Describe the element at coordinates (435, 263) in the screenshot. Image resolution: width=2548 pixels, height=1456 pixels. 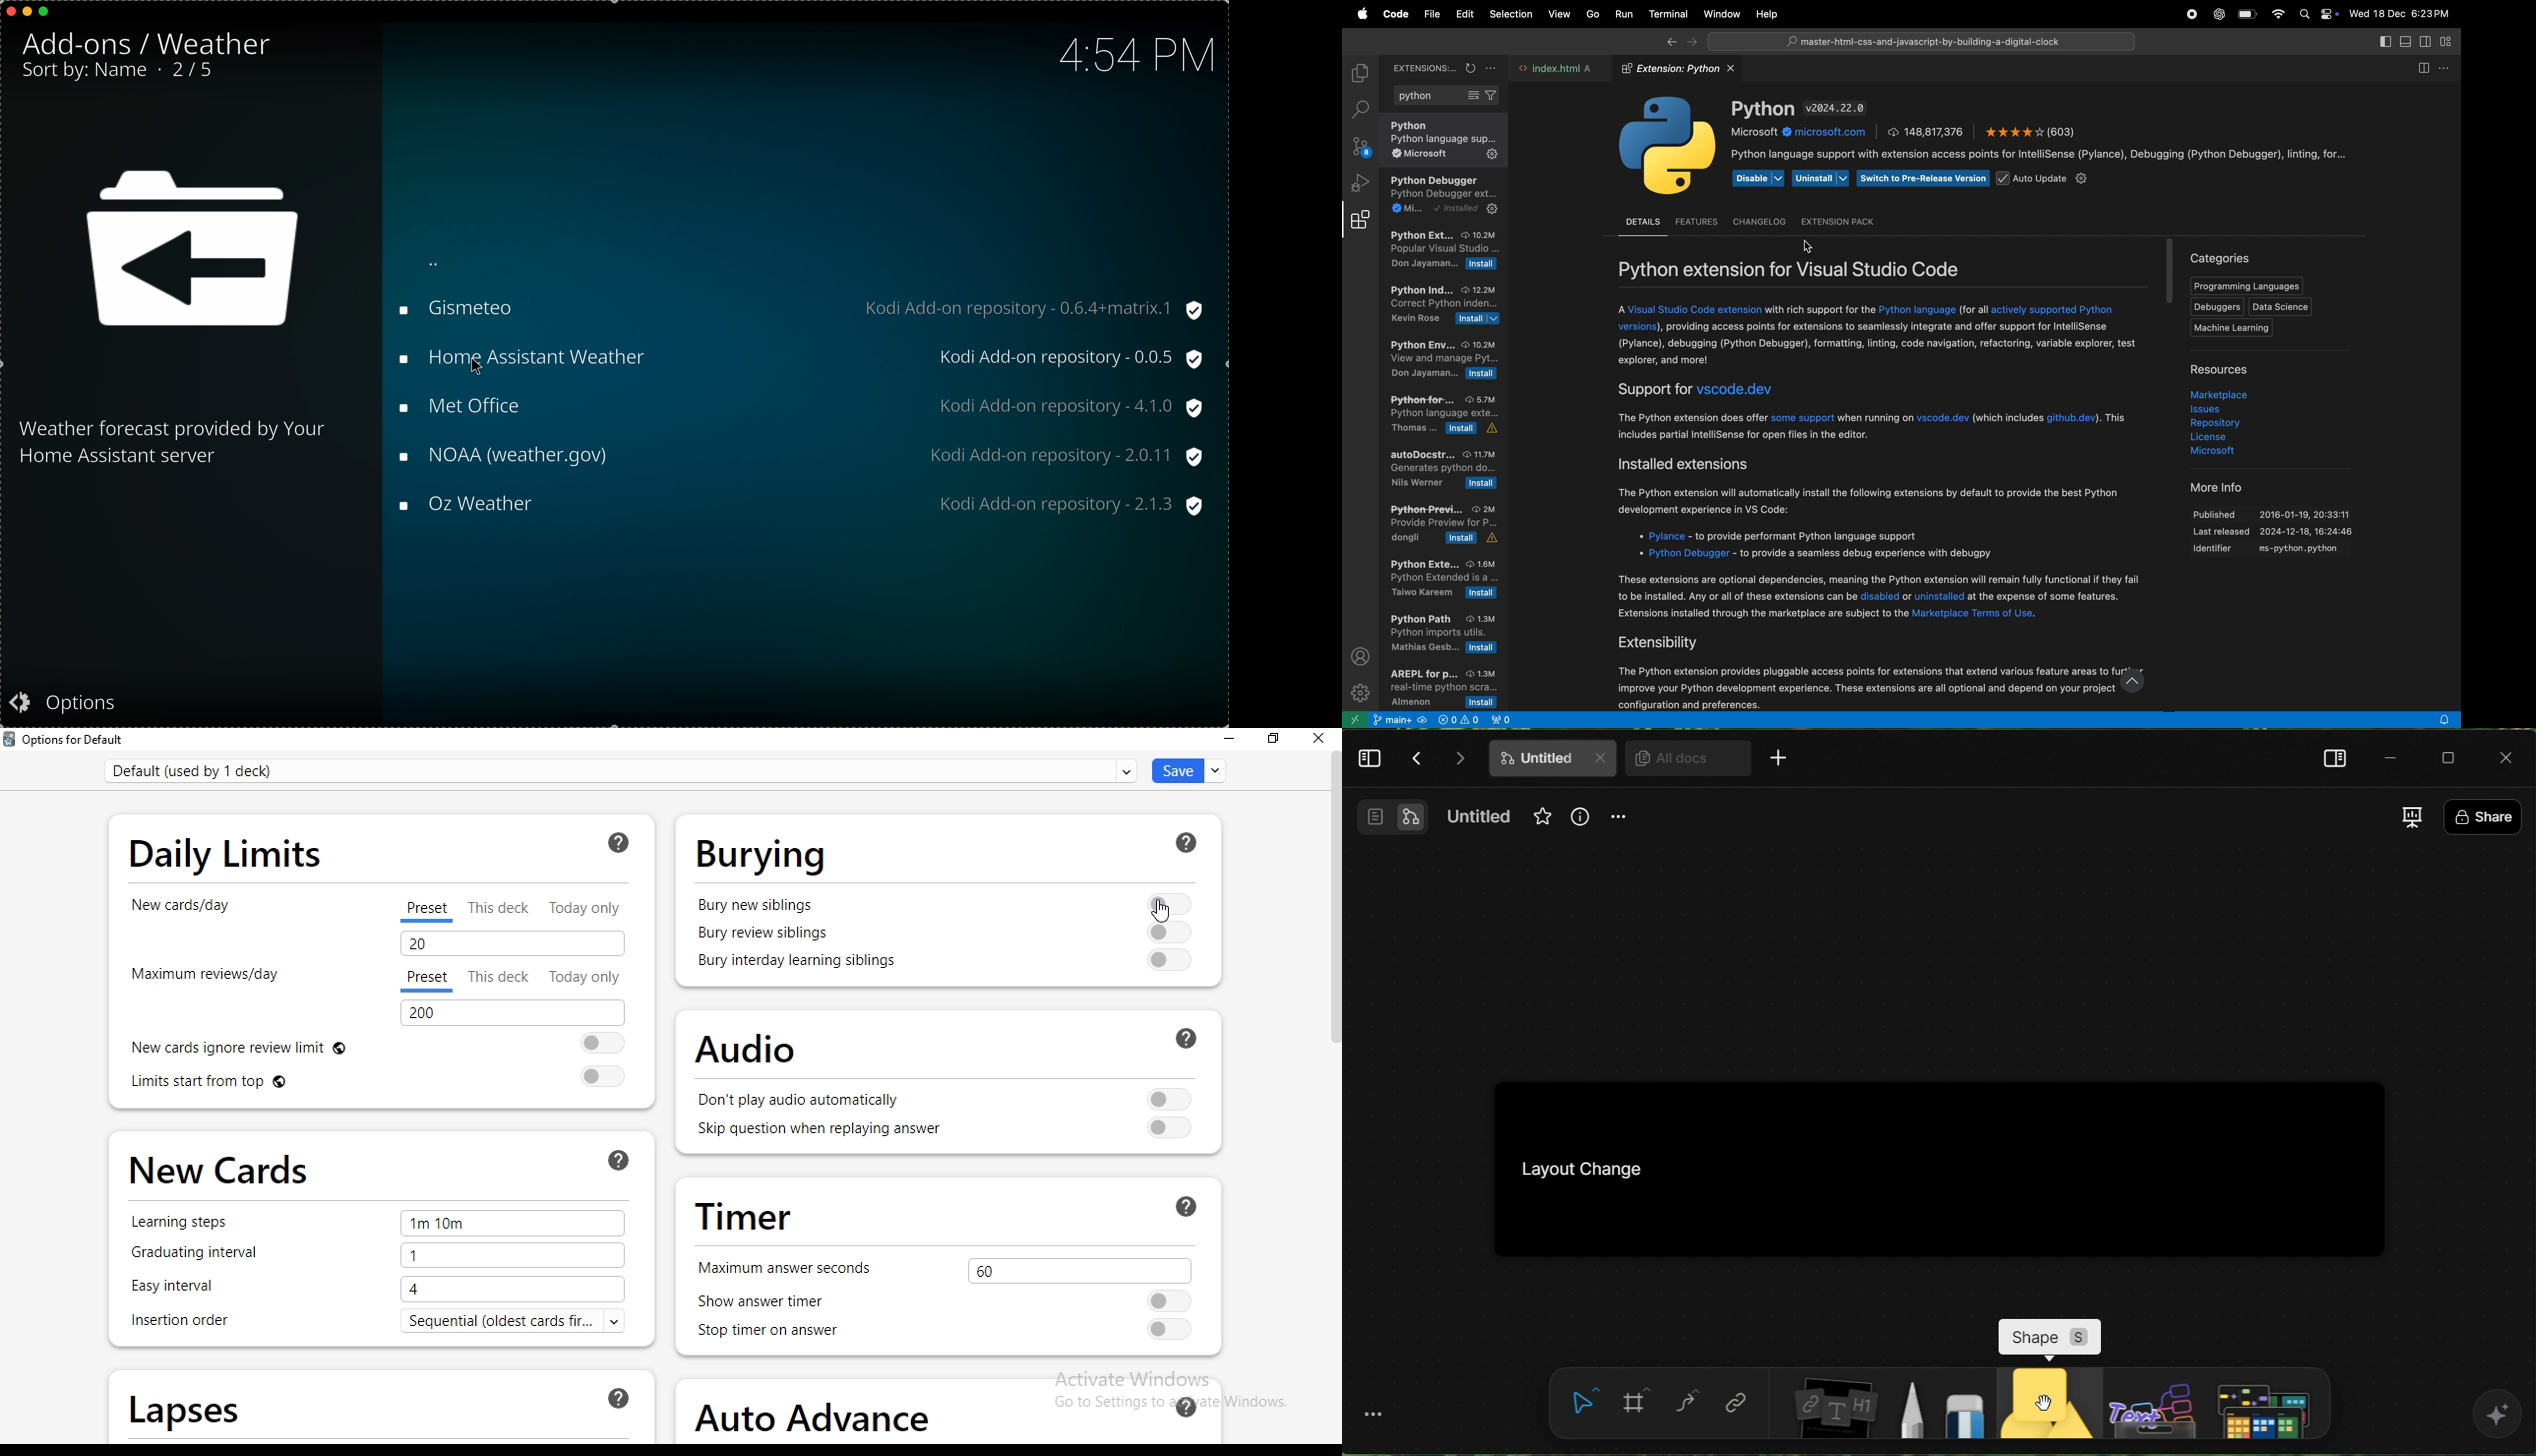
I see `back` at that location.